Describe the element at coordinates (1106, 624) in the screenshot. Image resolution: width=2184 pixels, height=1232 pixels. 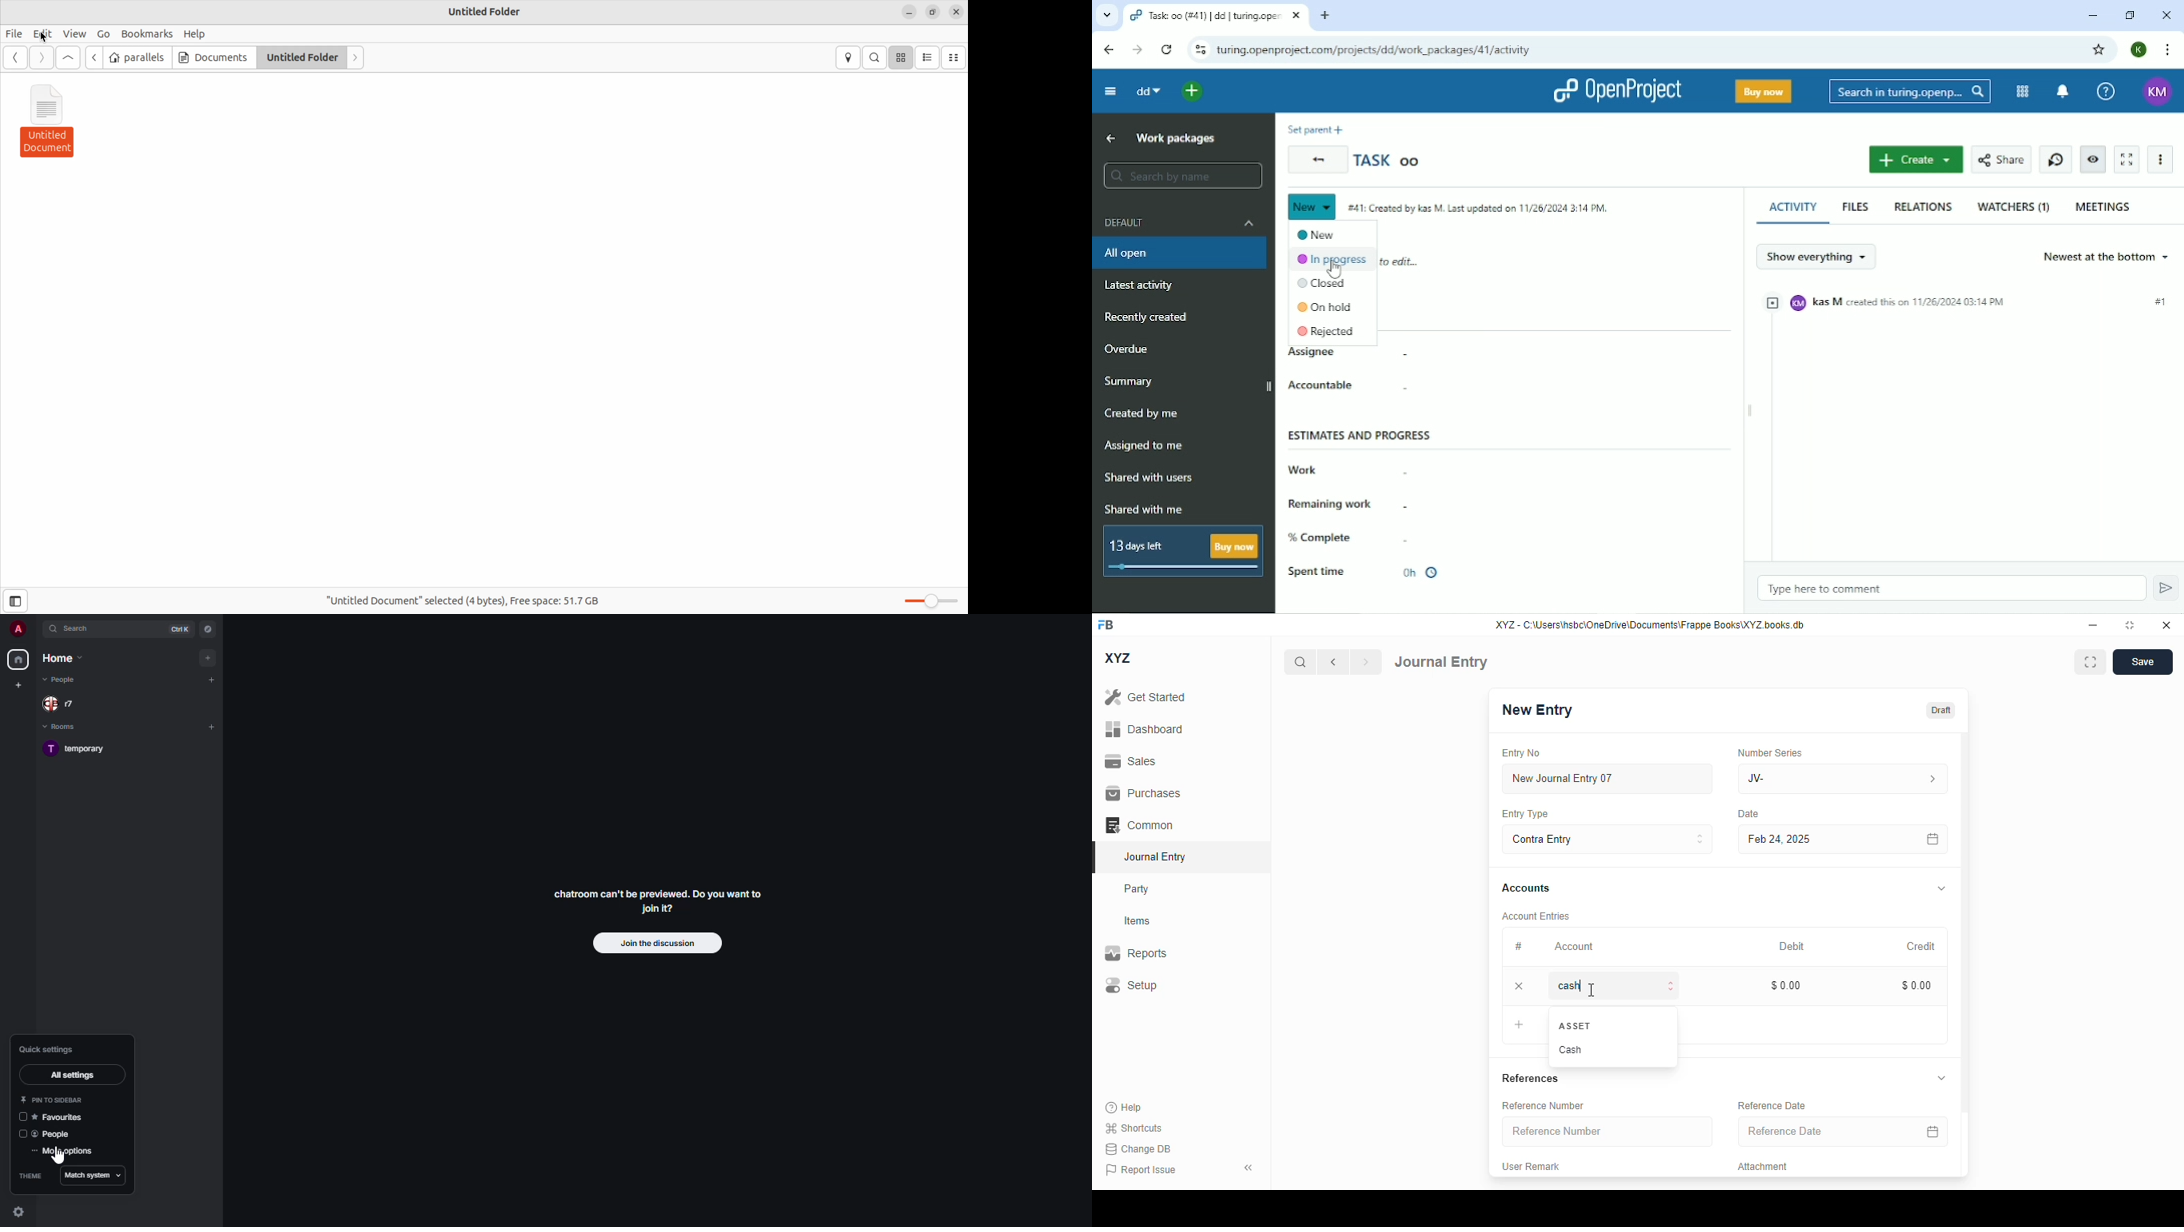
I see `FB - logo` at that location.